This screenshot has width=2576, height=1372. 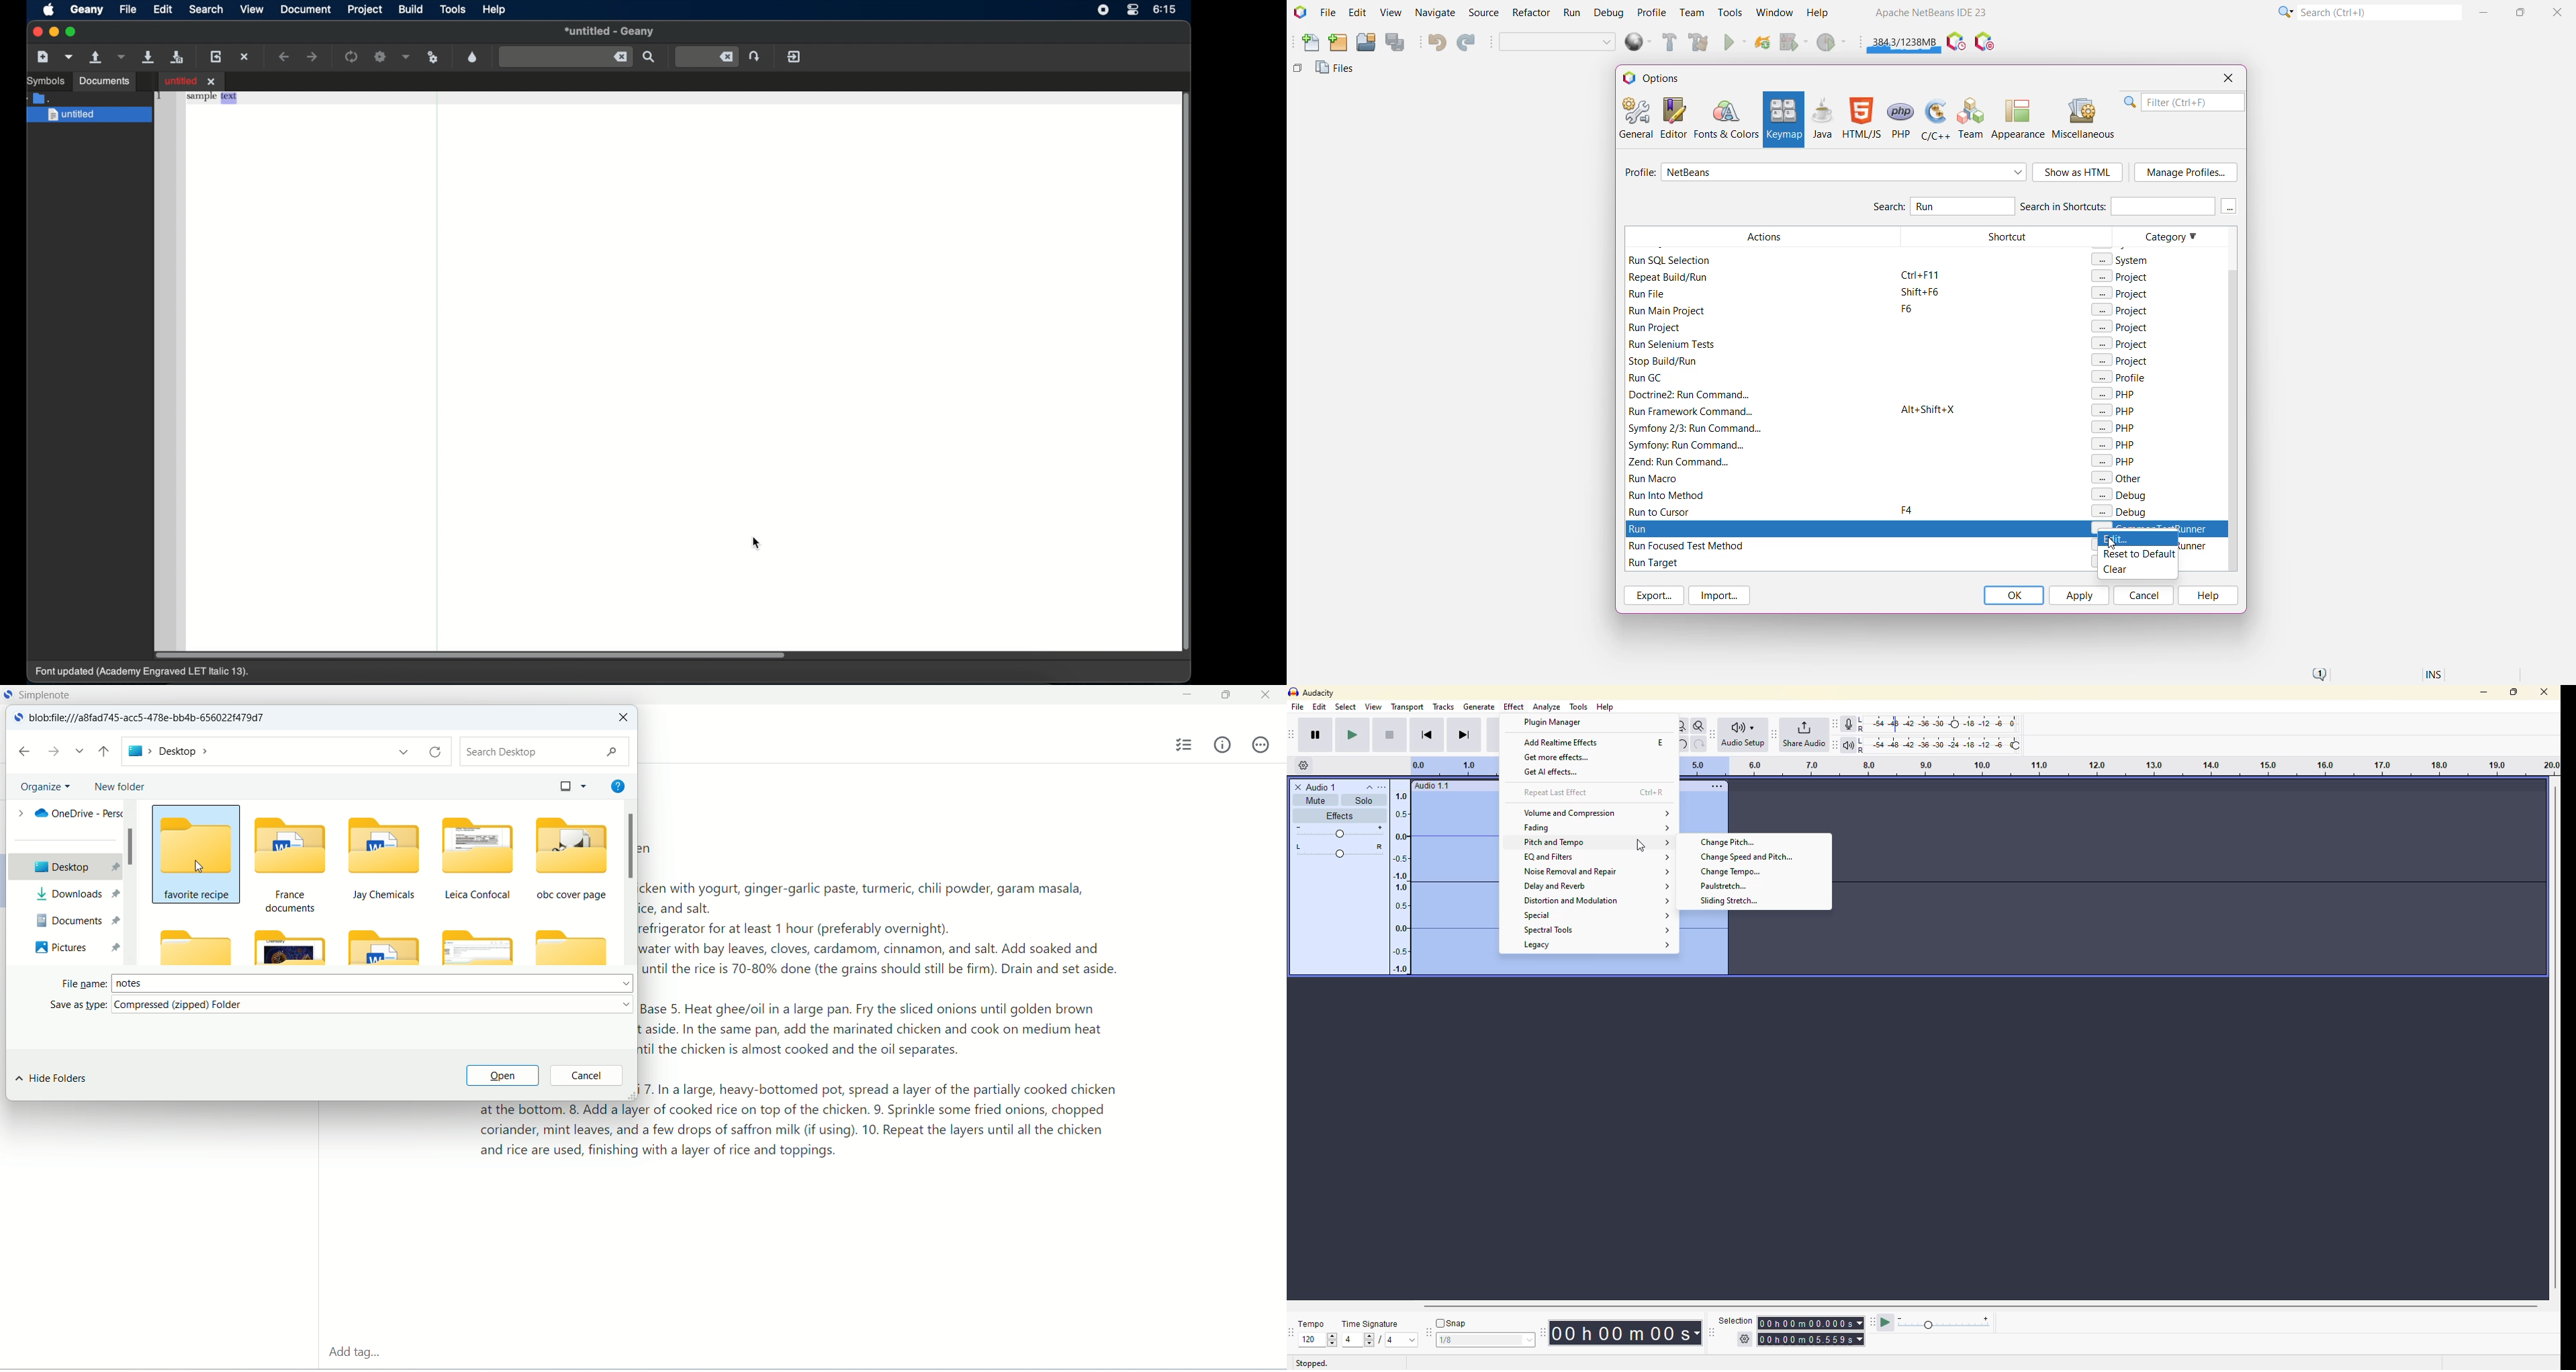 What do you see at coordinates (52, 1079) in the screenshot?
I see `hide folders` at bounding box center [52, 1079].